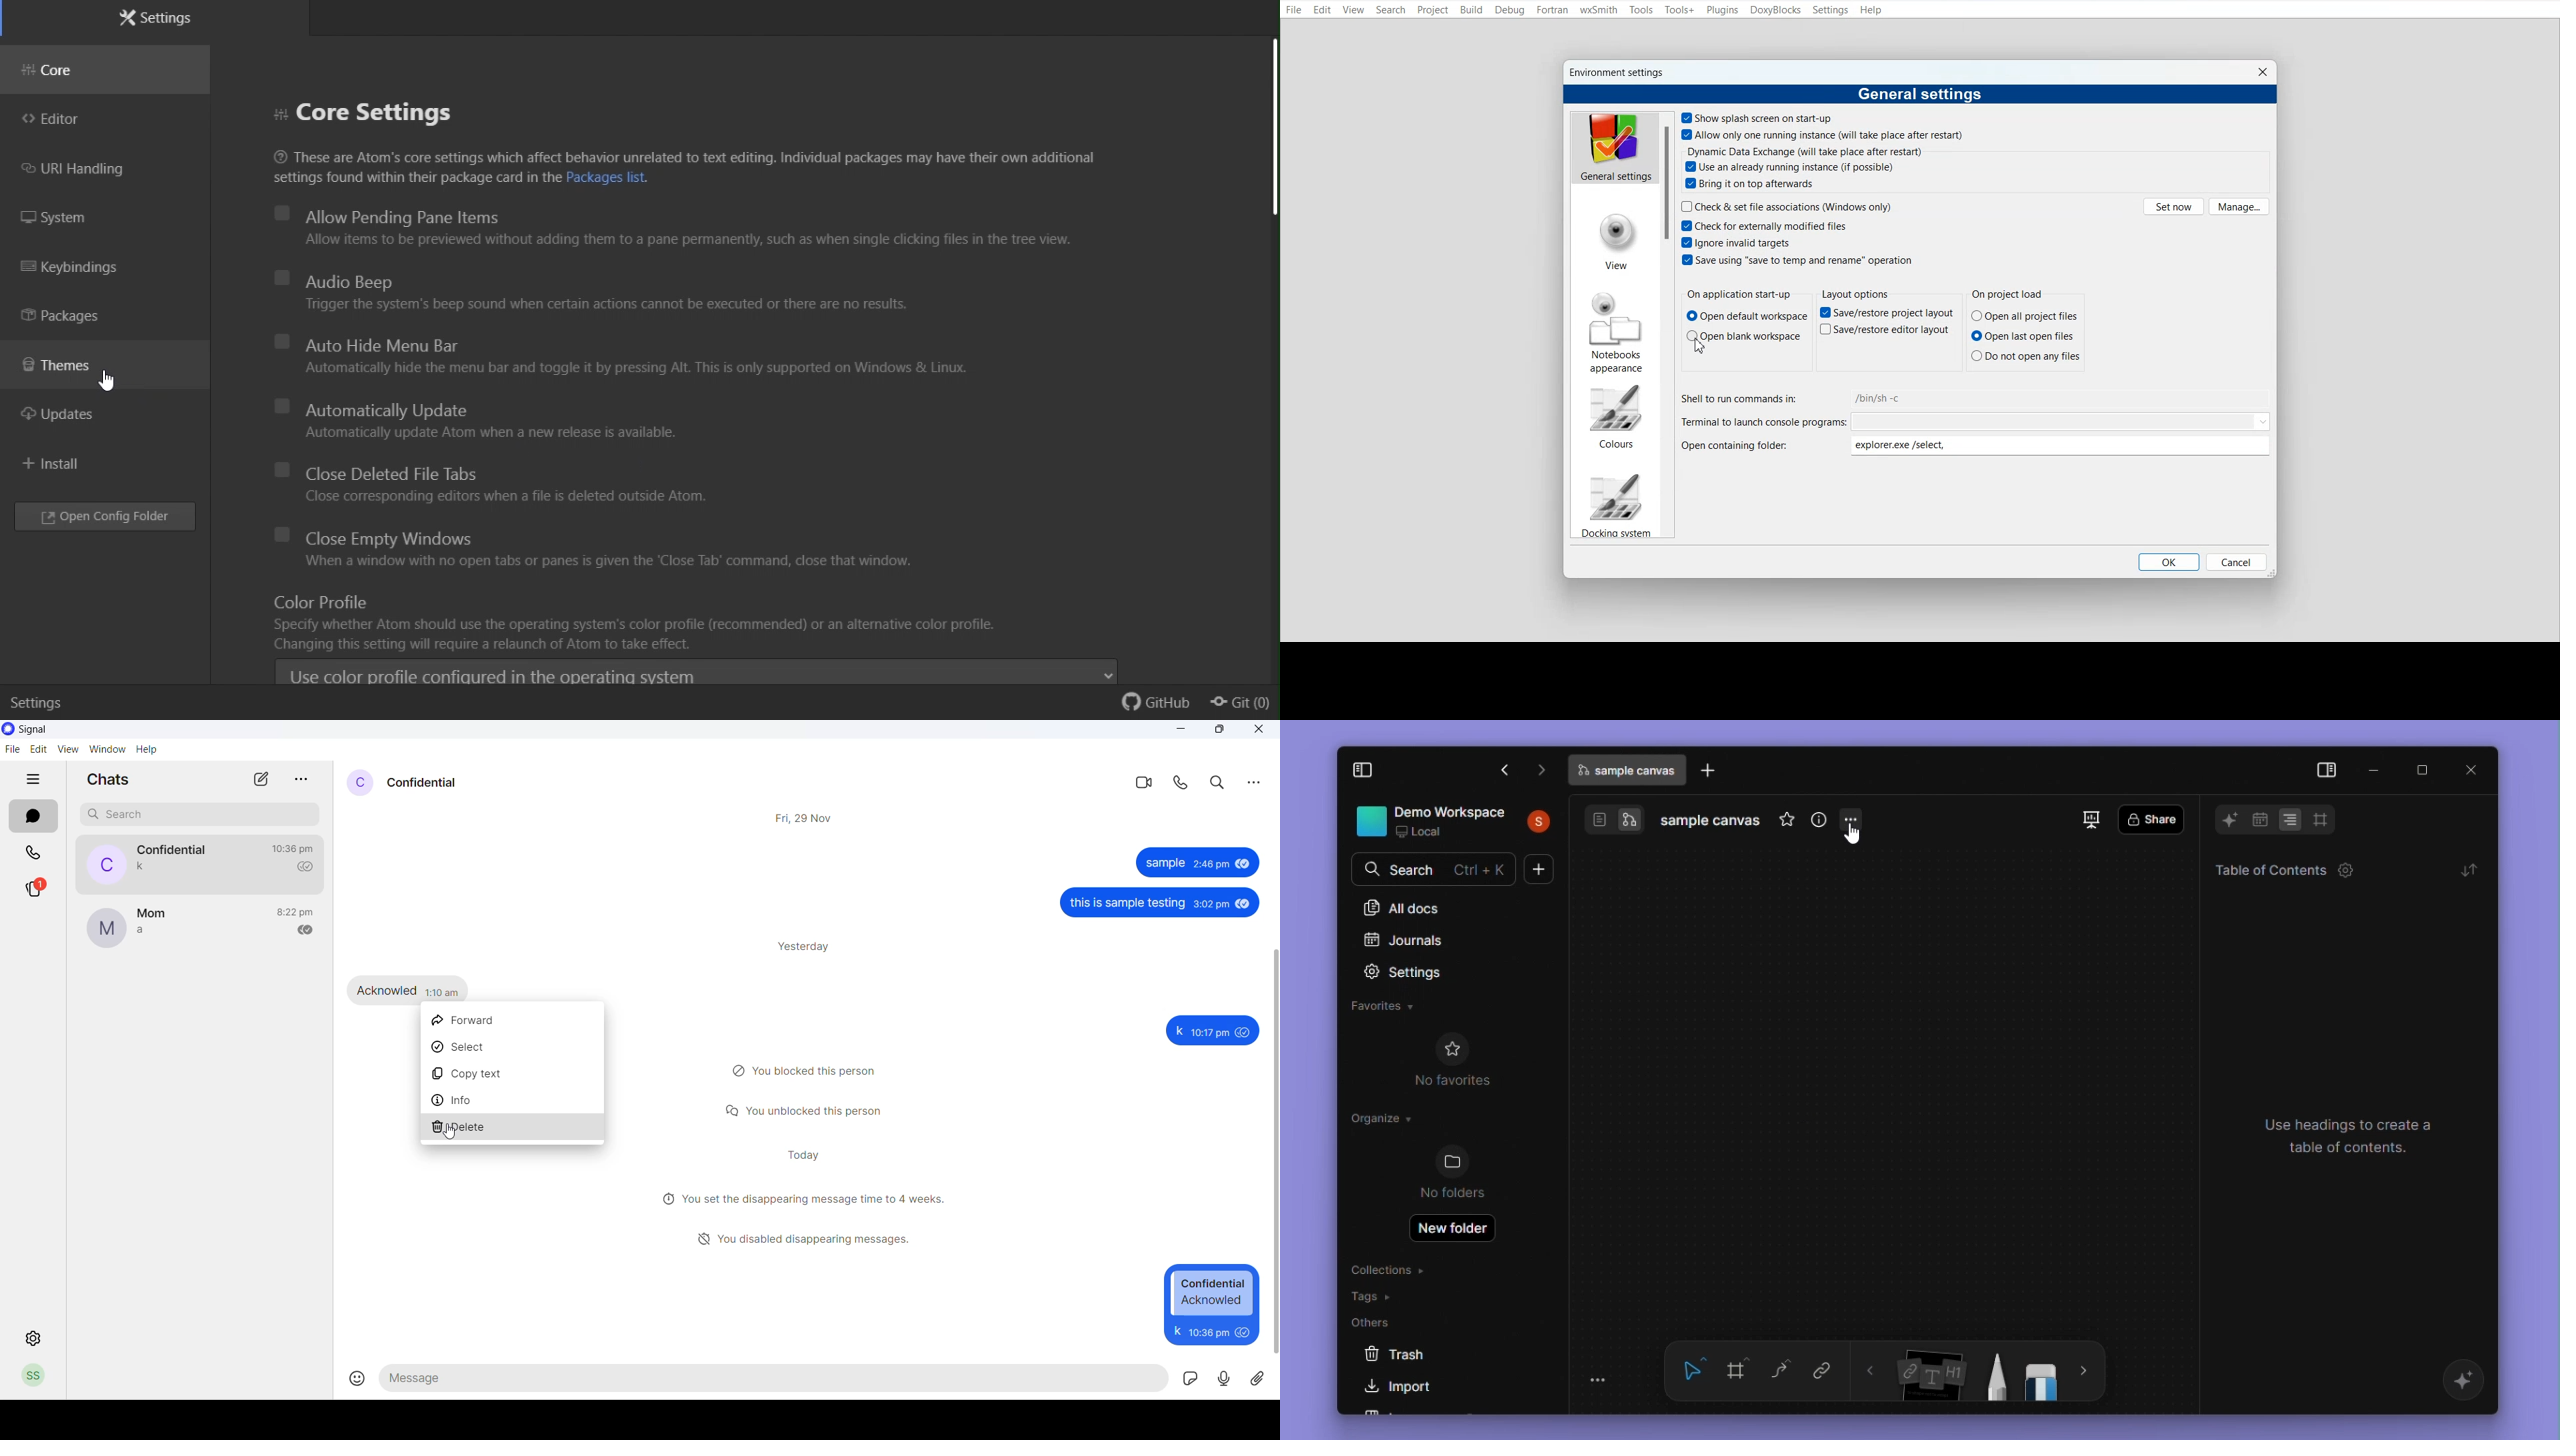 The width and height of the screenshot is (2576, 1456). I want to click on k, so click(1176, 1331).